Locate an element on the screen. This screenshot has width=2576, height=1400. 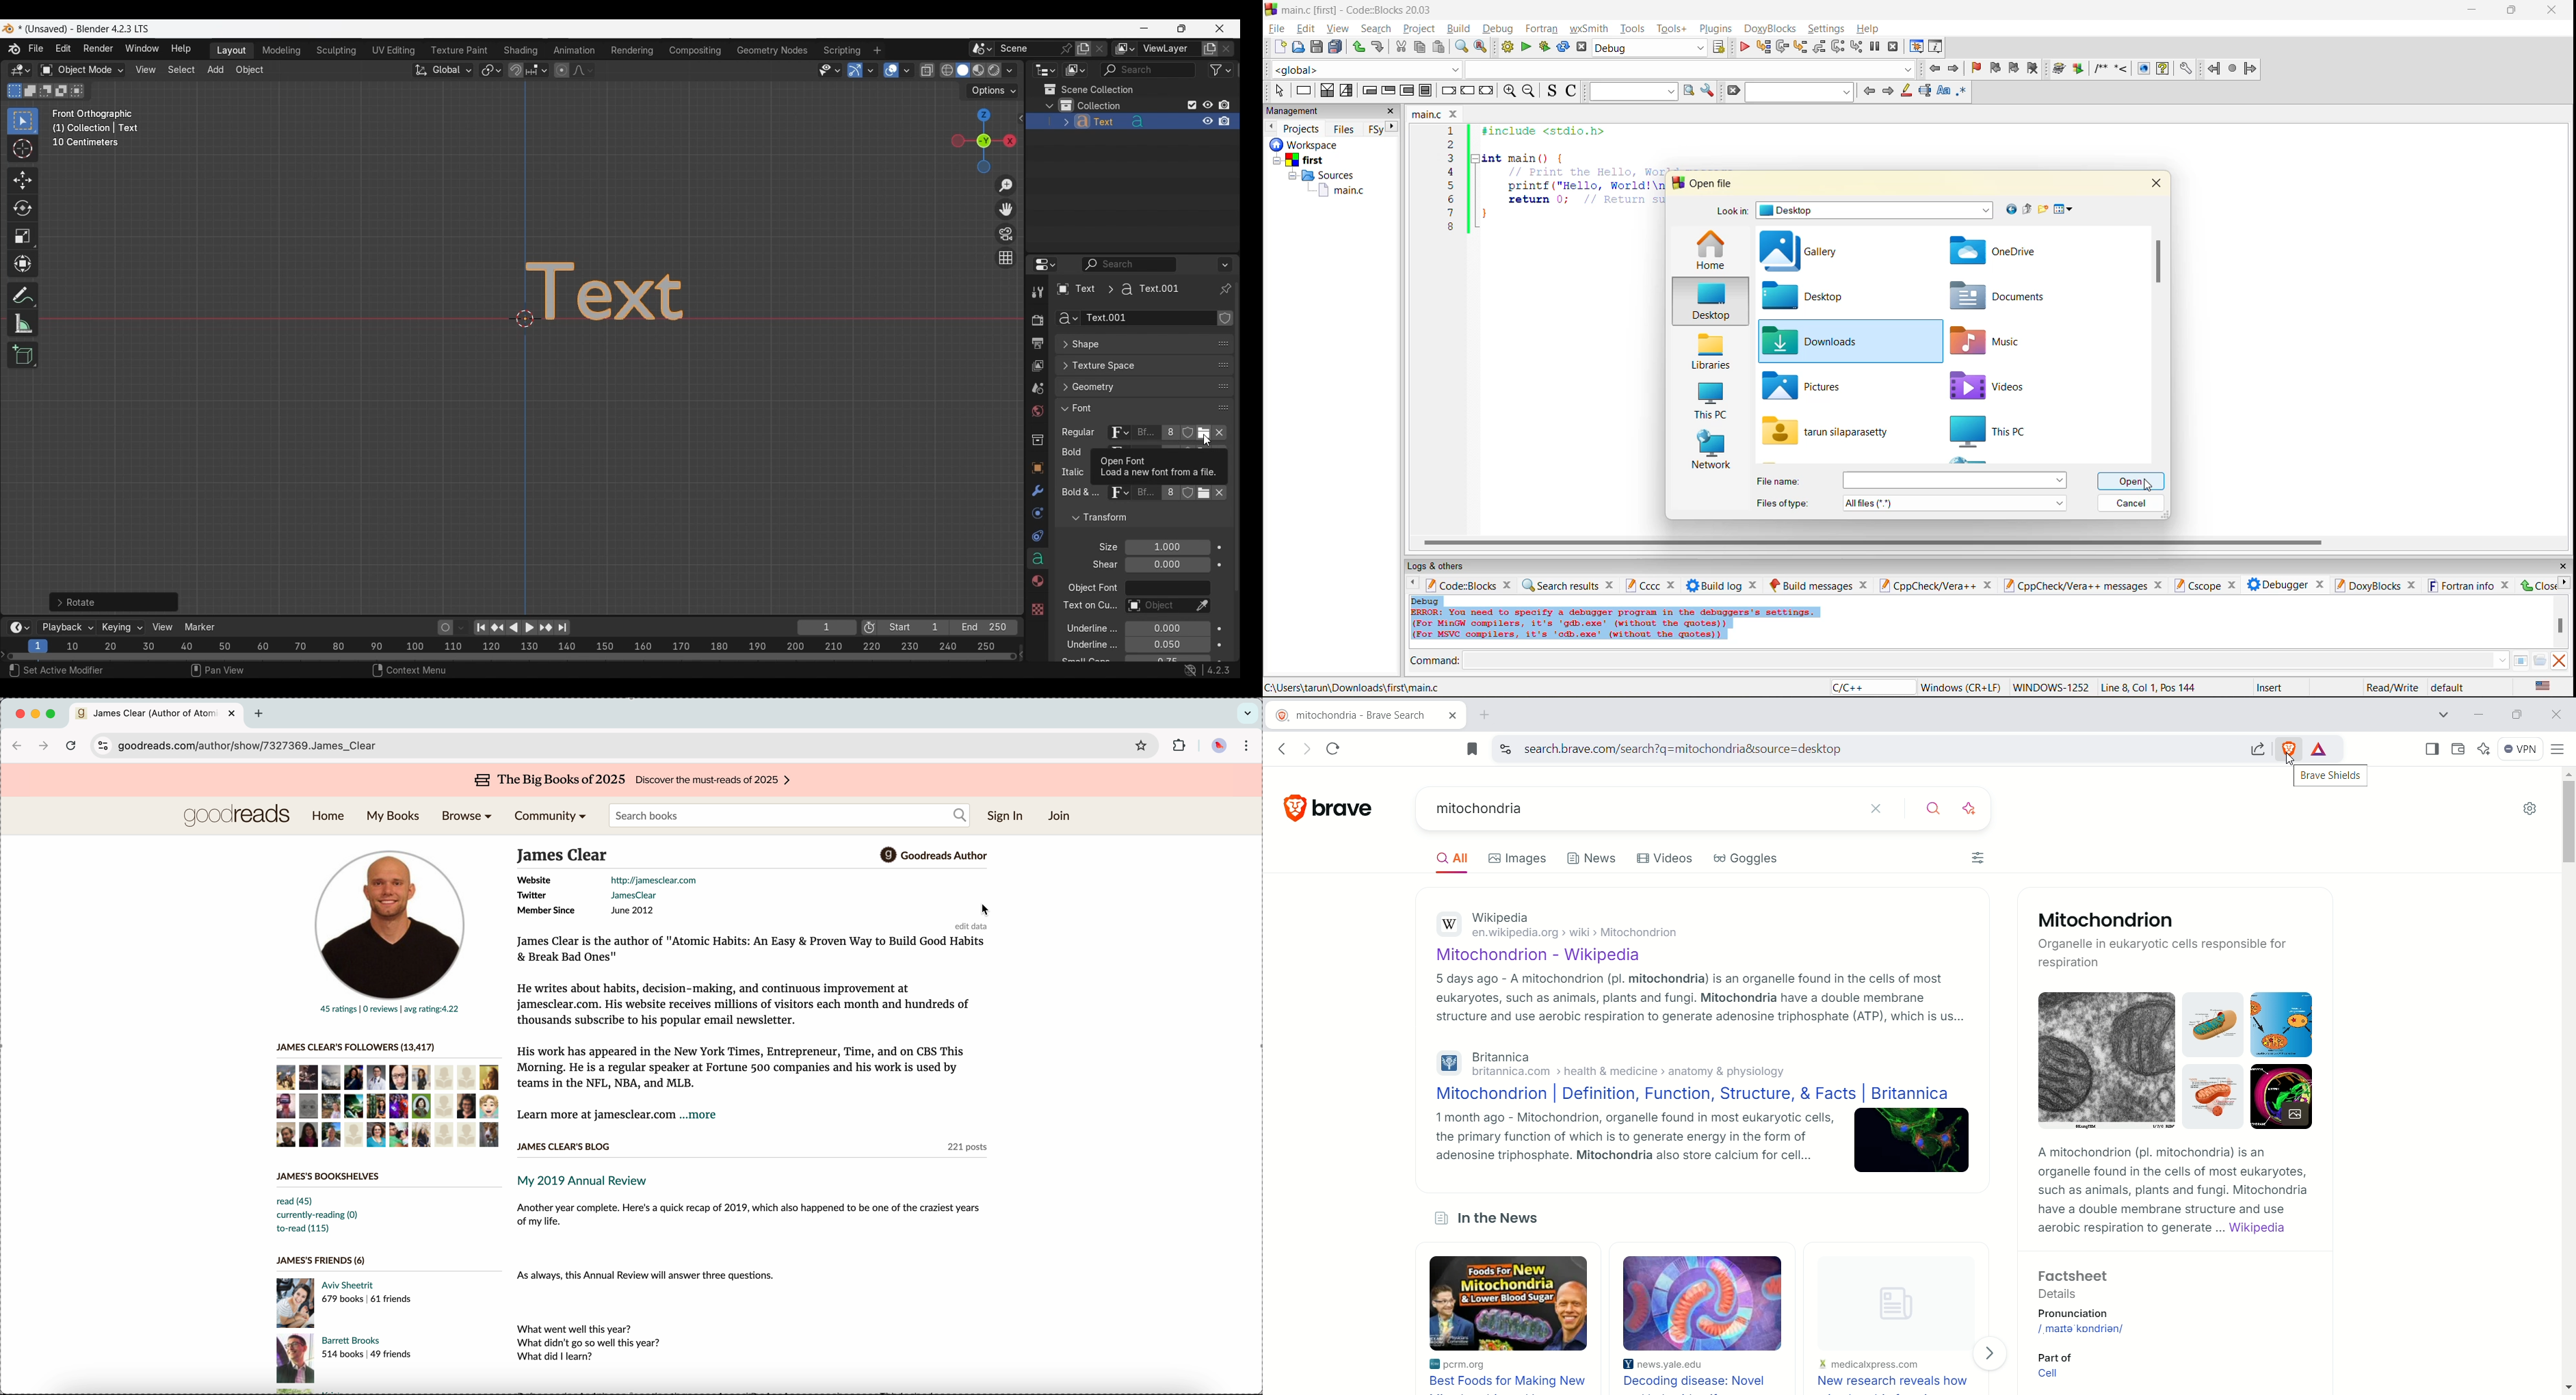
profile picture is located at coordinates (1217, 746).